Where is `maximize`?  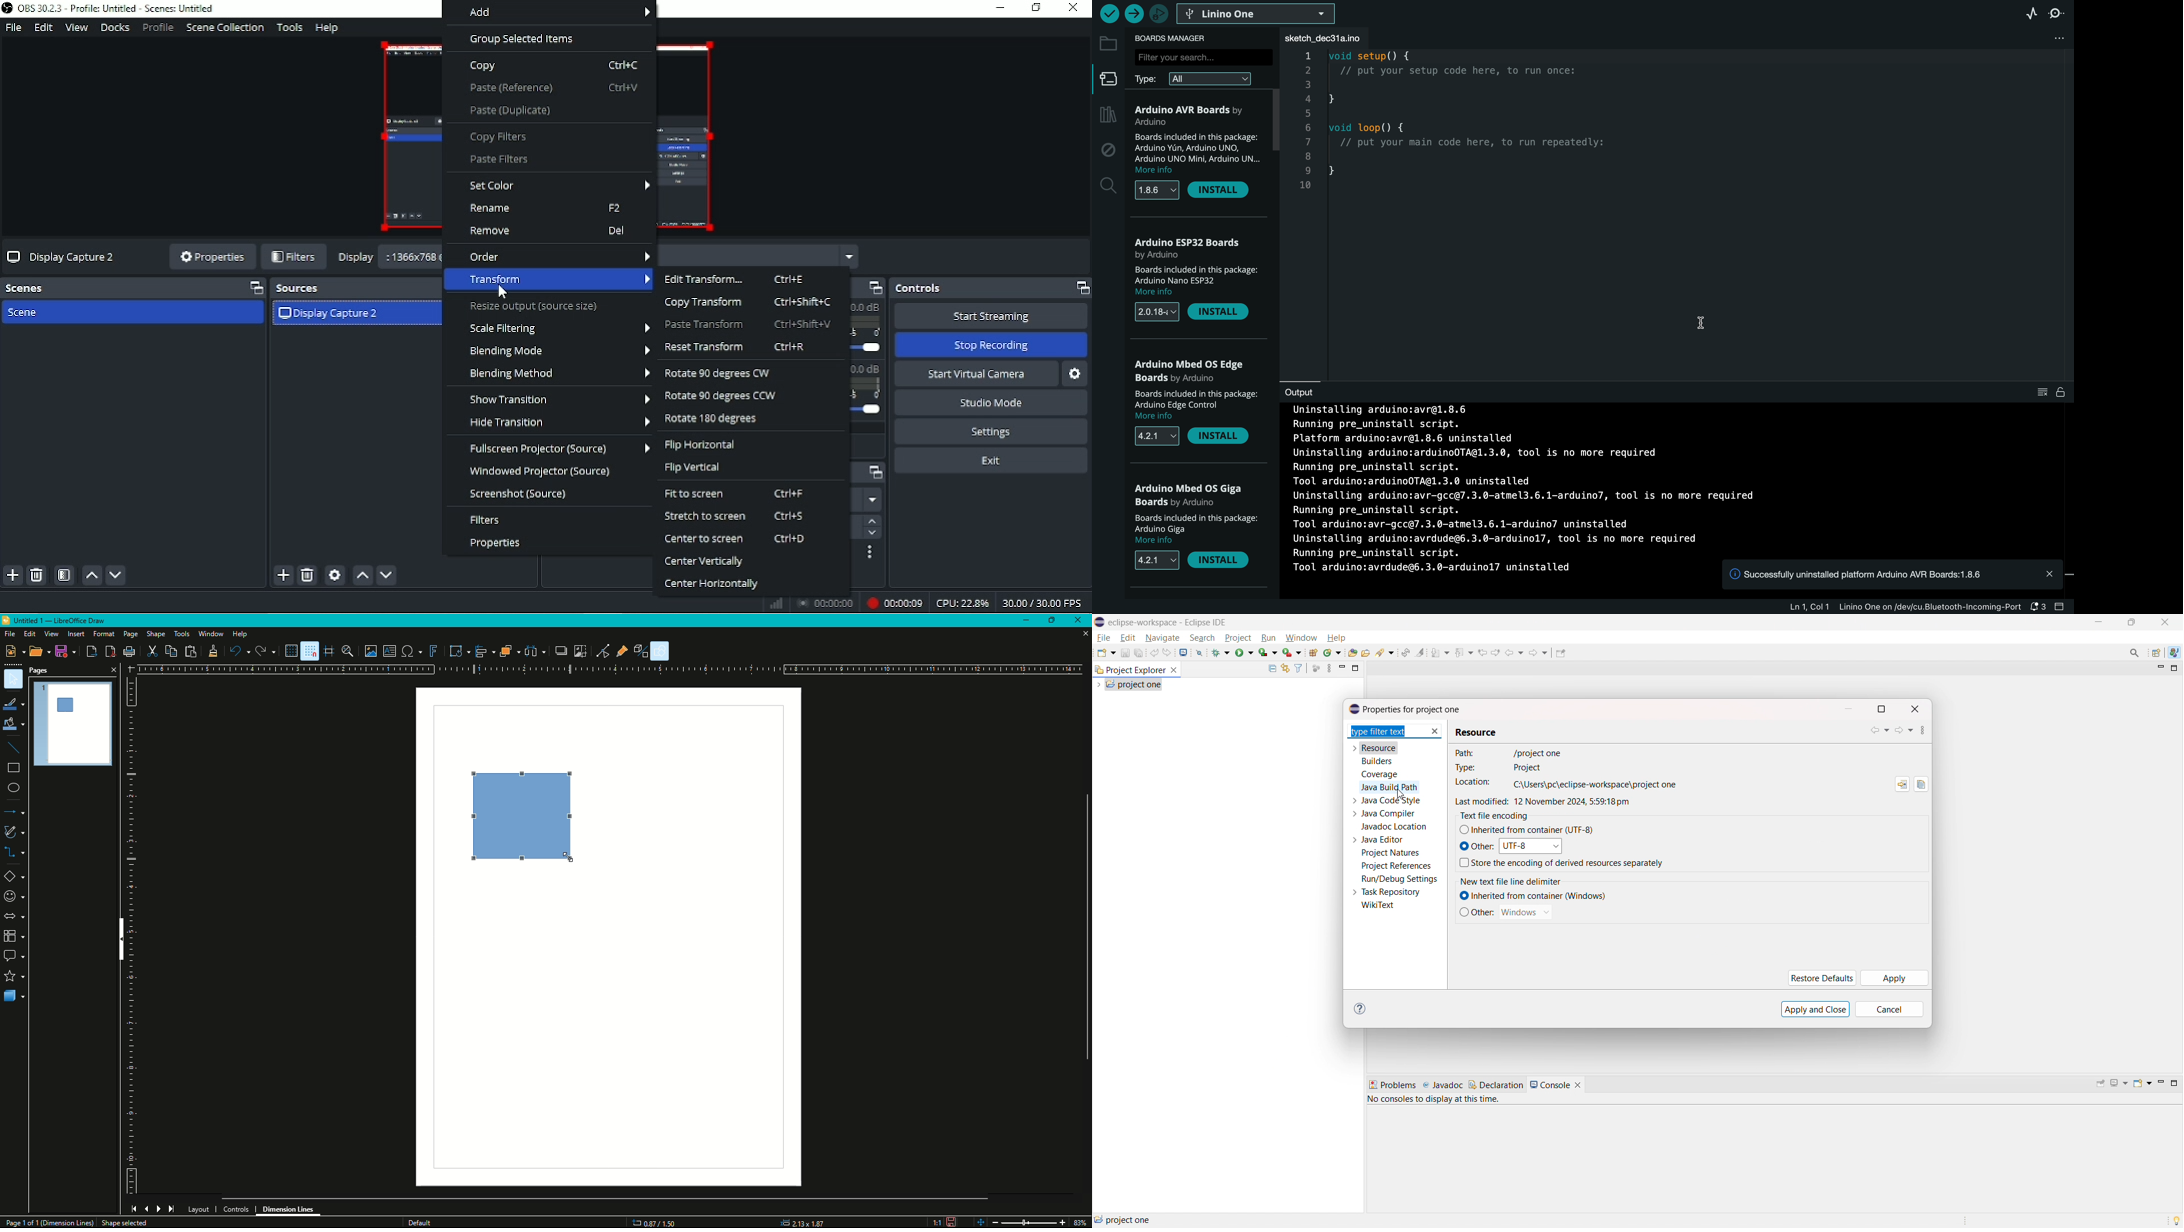
maximize is located at coordinates (1882, 709).